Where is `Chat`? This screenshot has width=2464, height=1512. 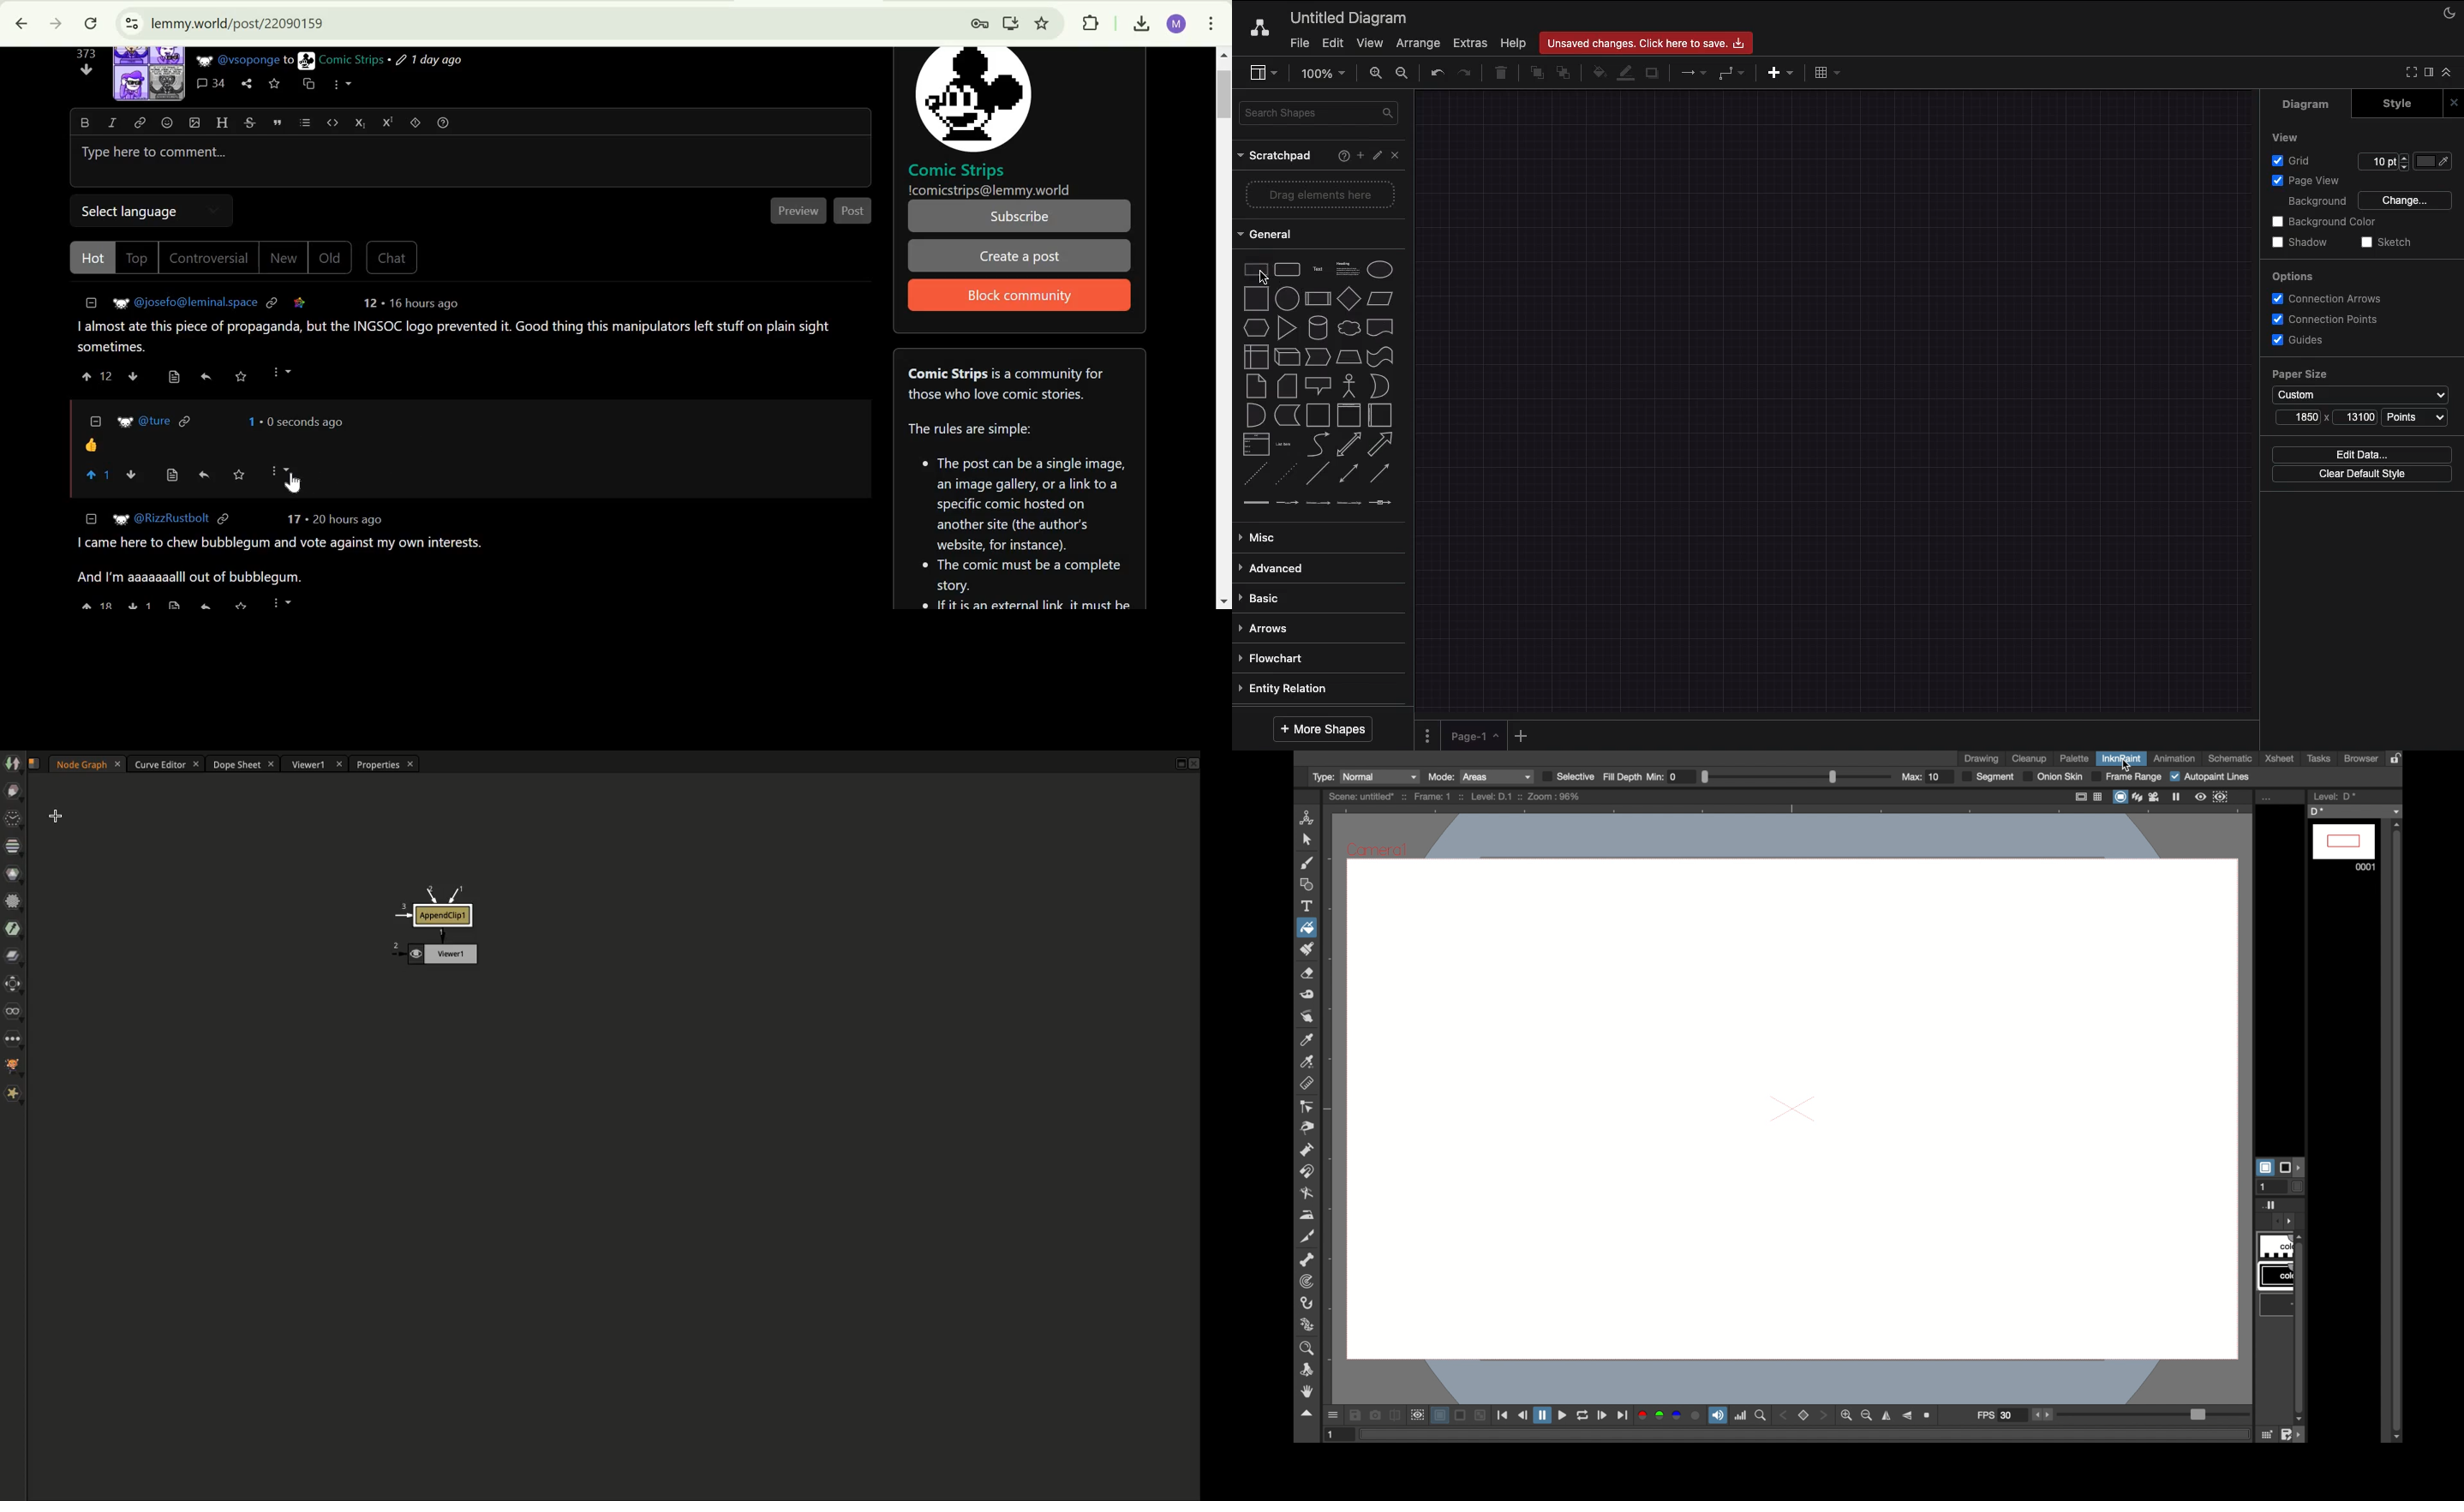
Chat is located at coordinates (391, 259).